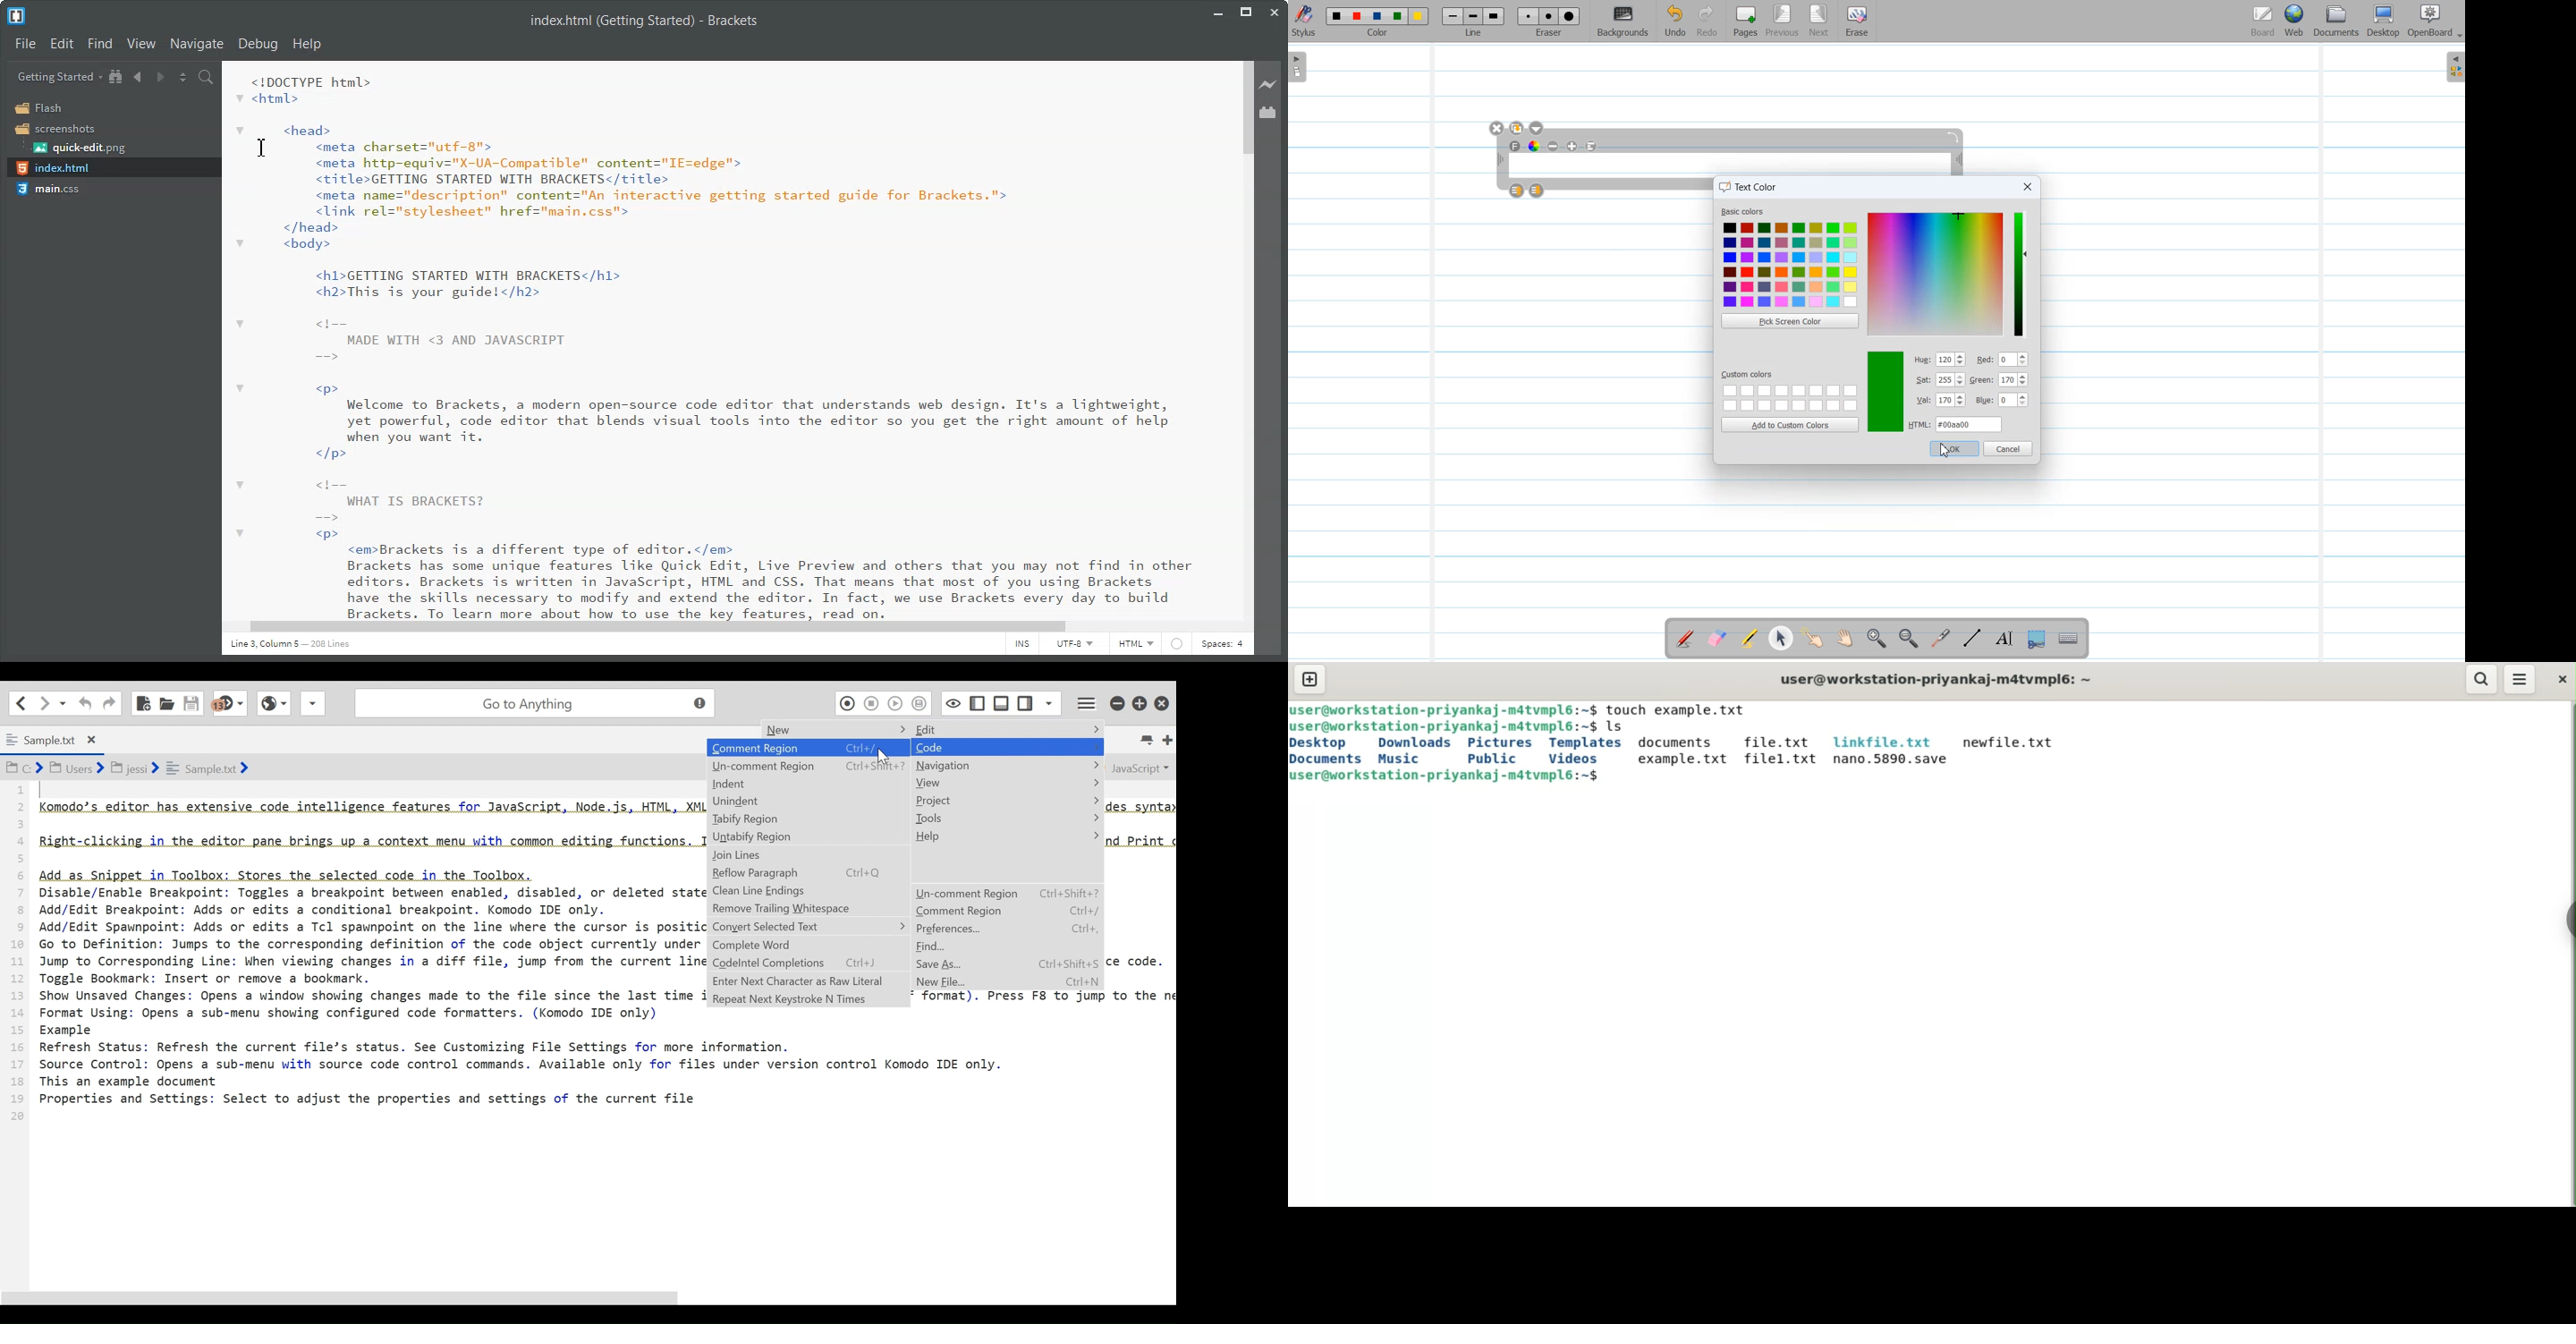 Image resolution: width=2576 pixels, height=1344 pixels. What do you see at coordinates (1534, 146) in the screenshot?
I see `Text Color` at bounding box center [1534, 146].